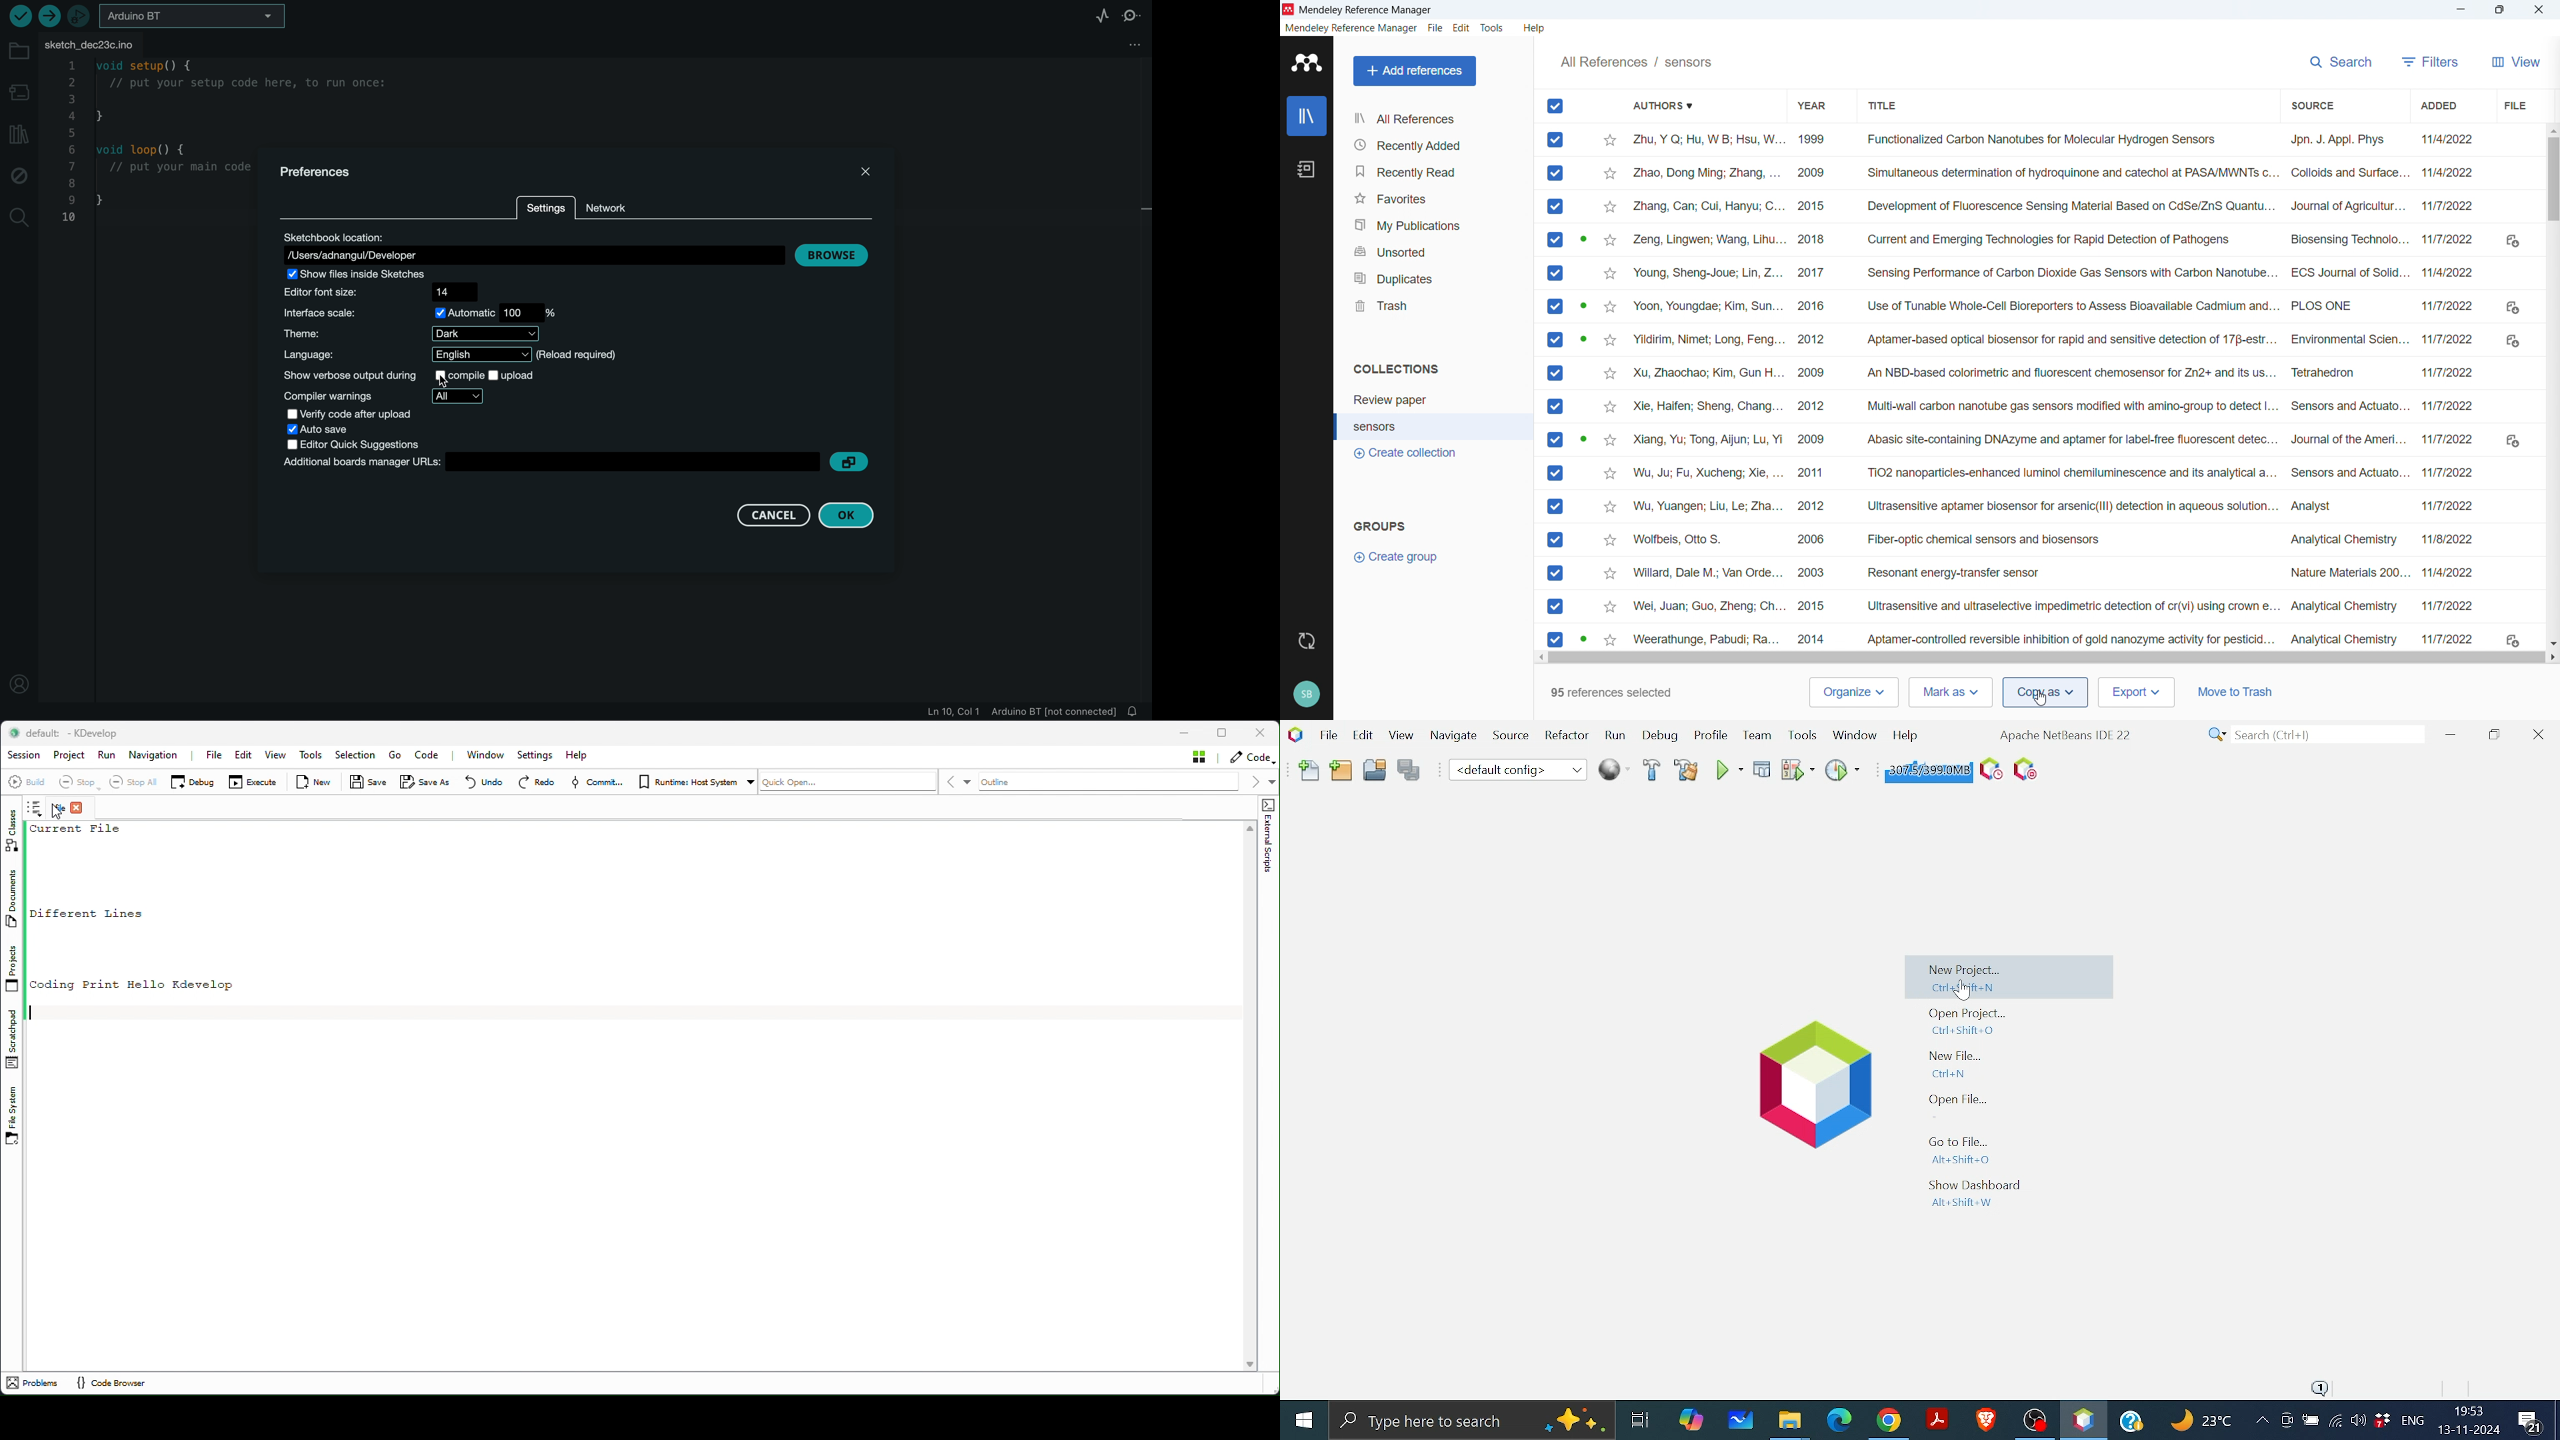 The width and height of the screenshot is (2576, 1456). Describe the element at coordinates (2468, 1420) in the screenshot. I see `Date and time` at that location.